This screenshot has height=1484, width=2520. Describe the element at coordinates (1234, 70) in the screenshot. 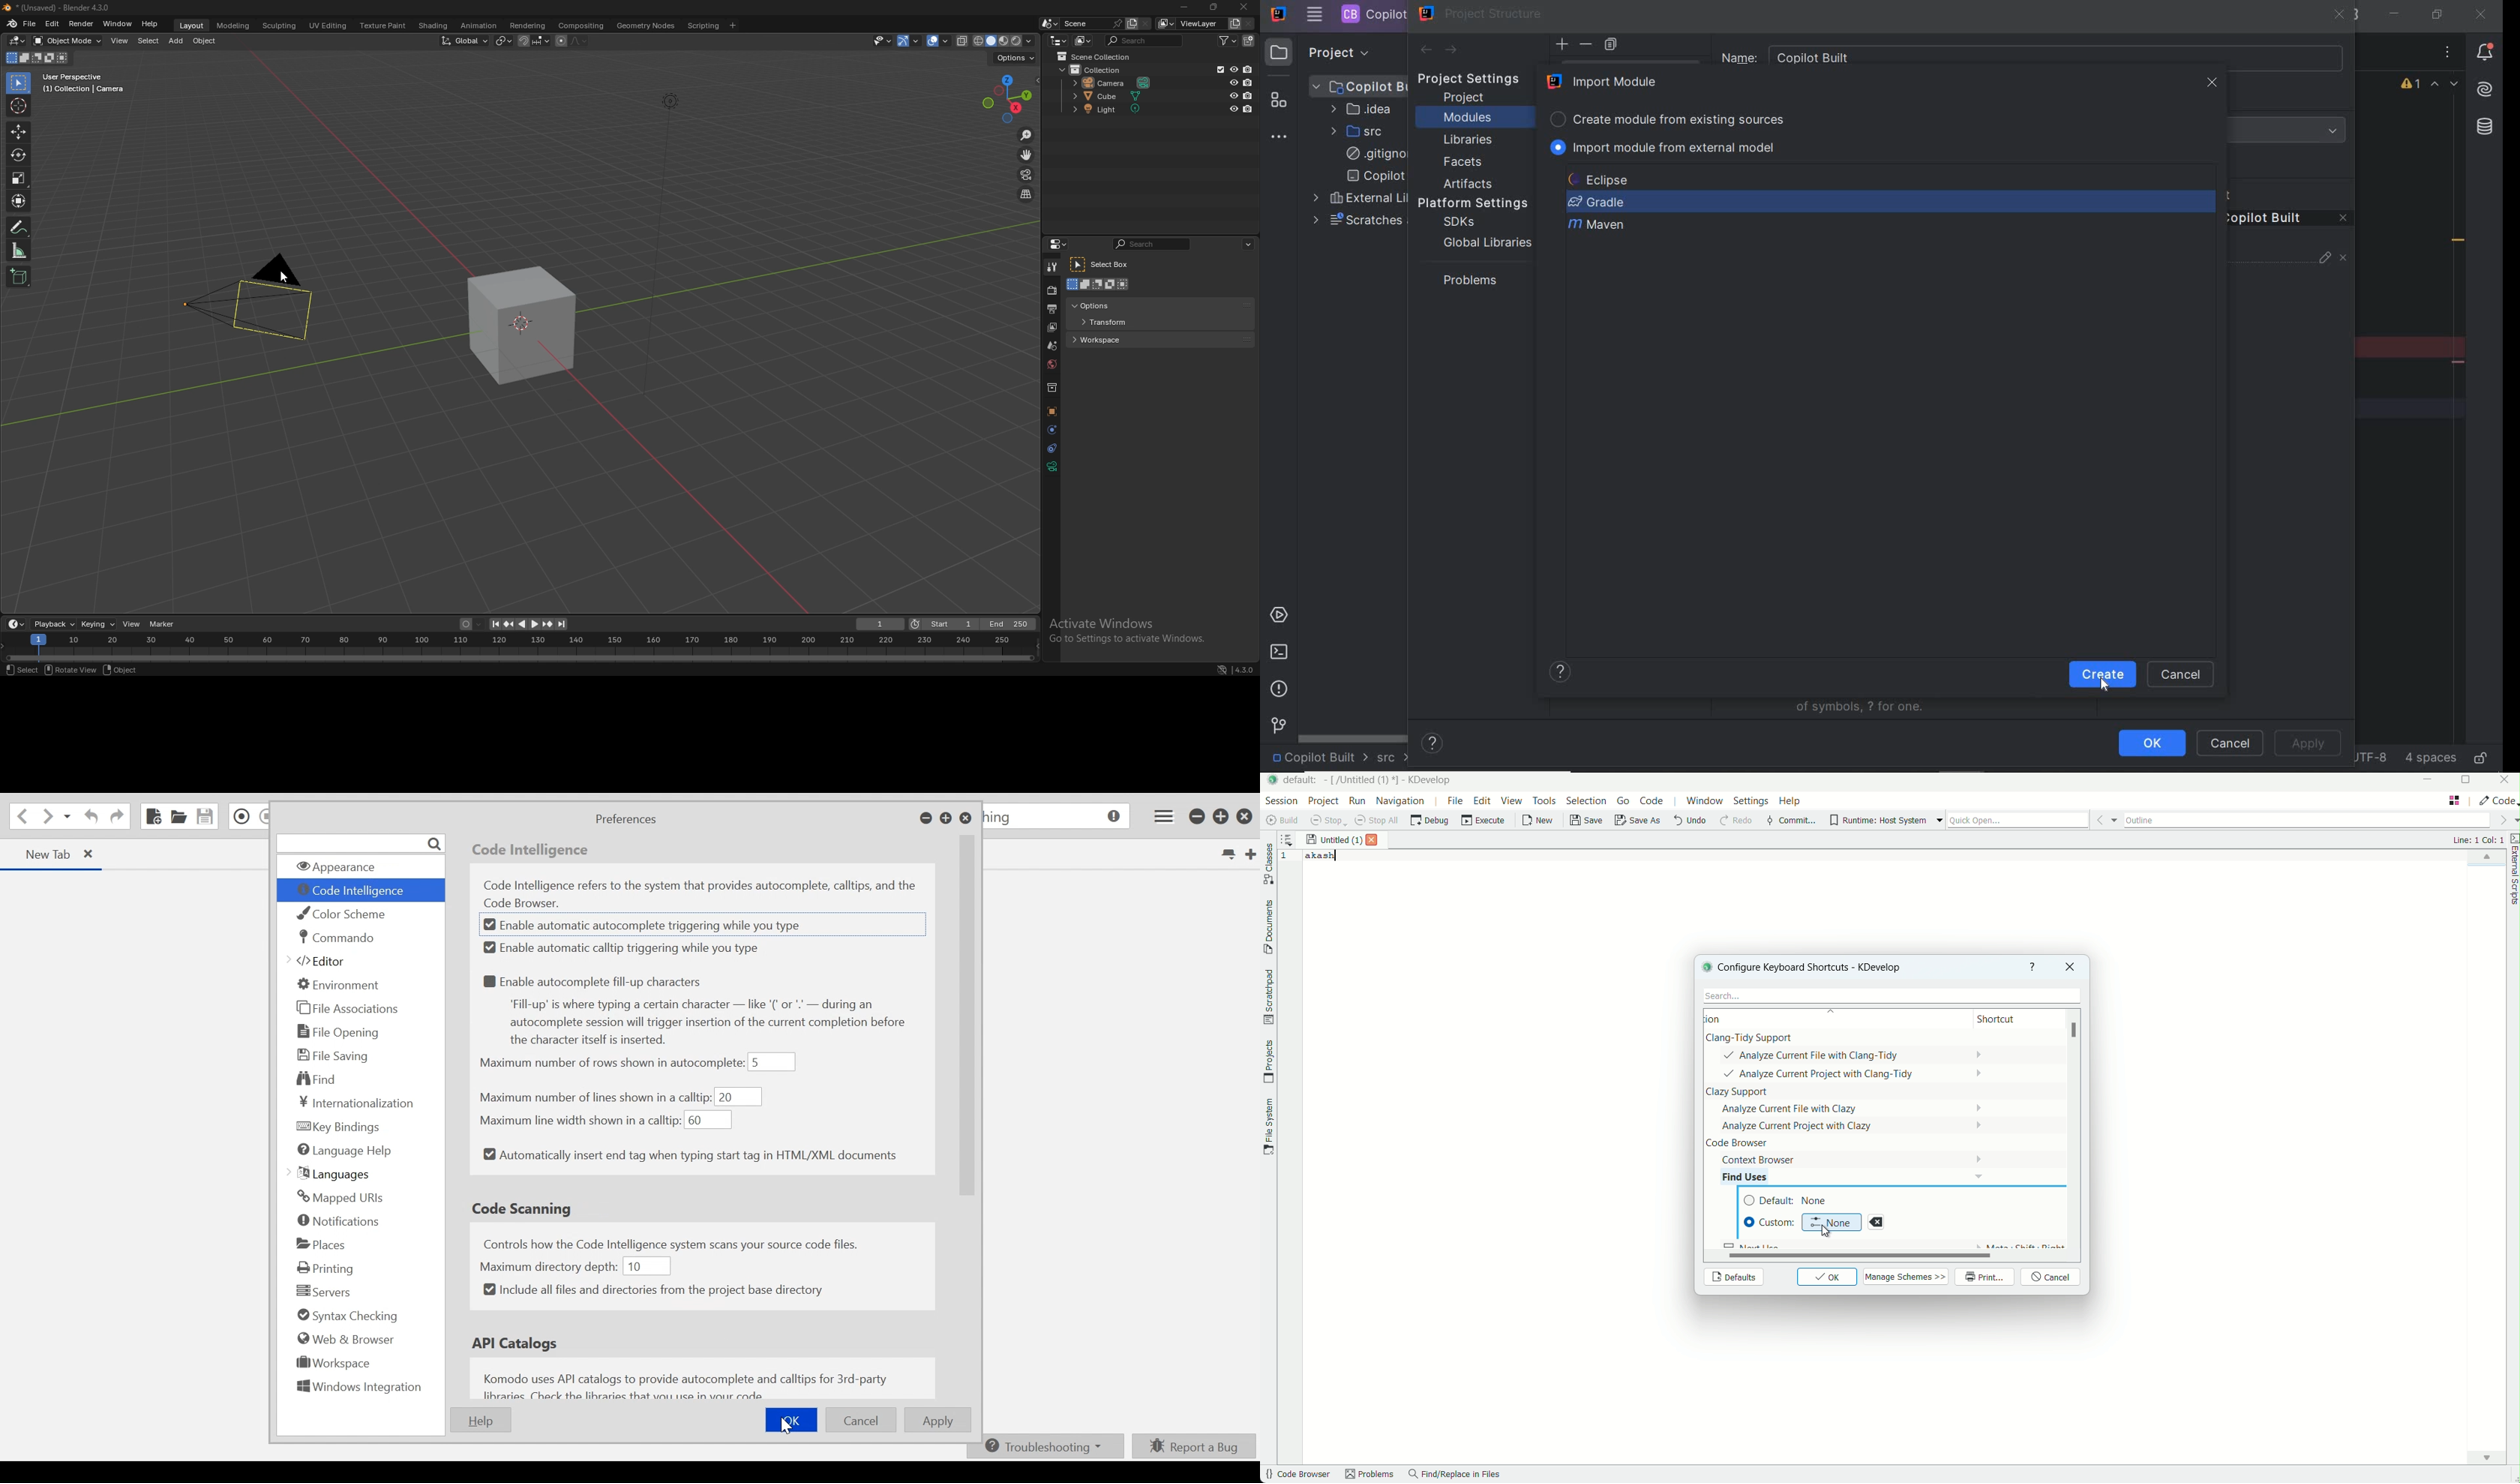

I see `hide in viewport` at that location.